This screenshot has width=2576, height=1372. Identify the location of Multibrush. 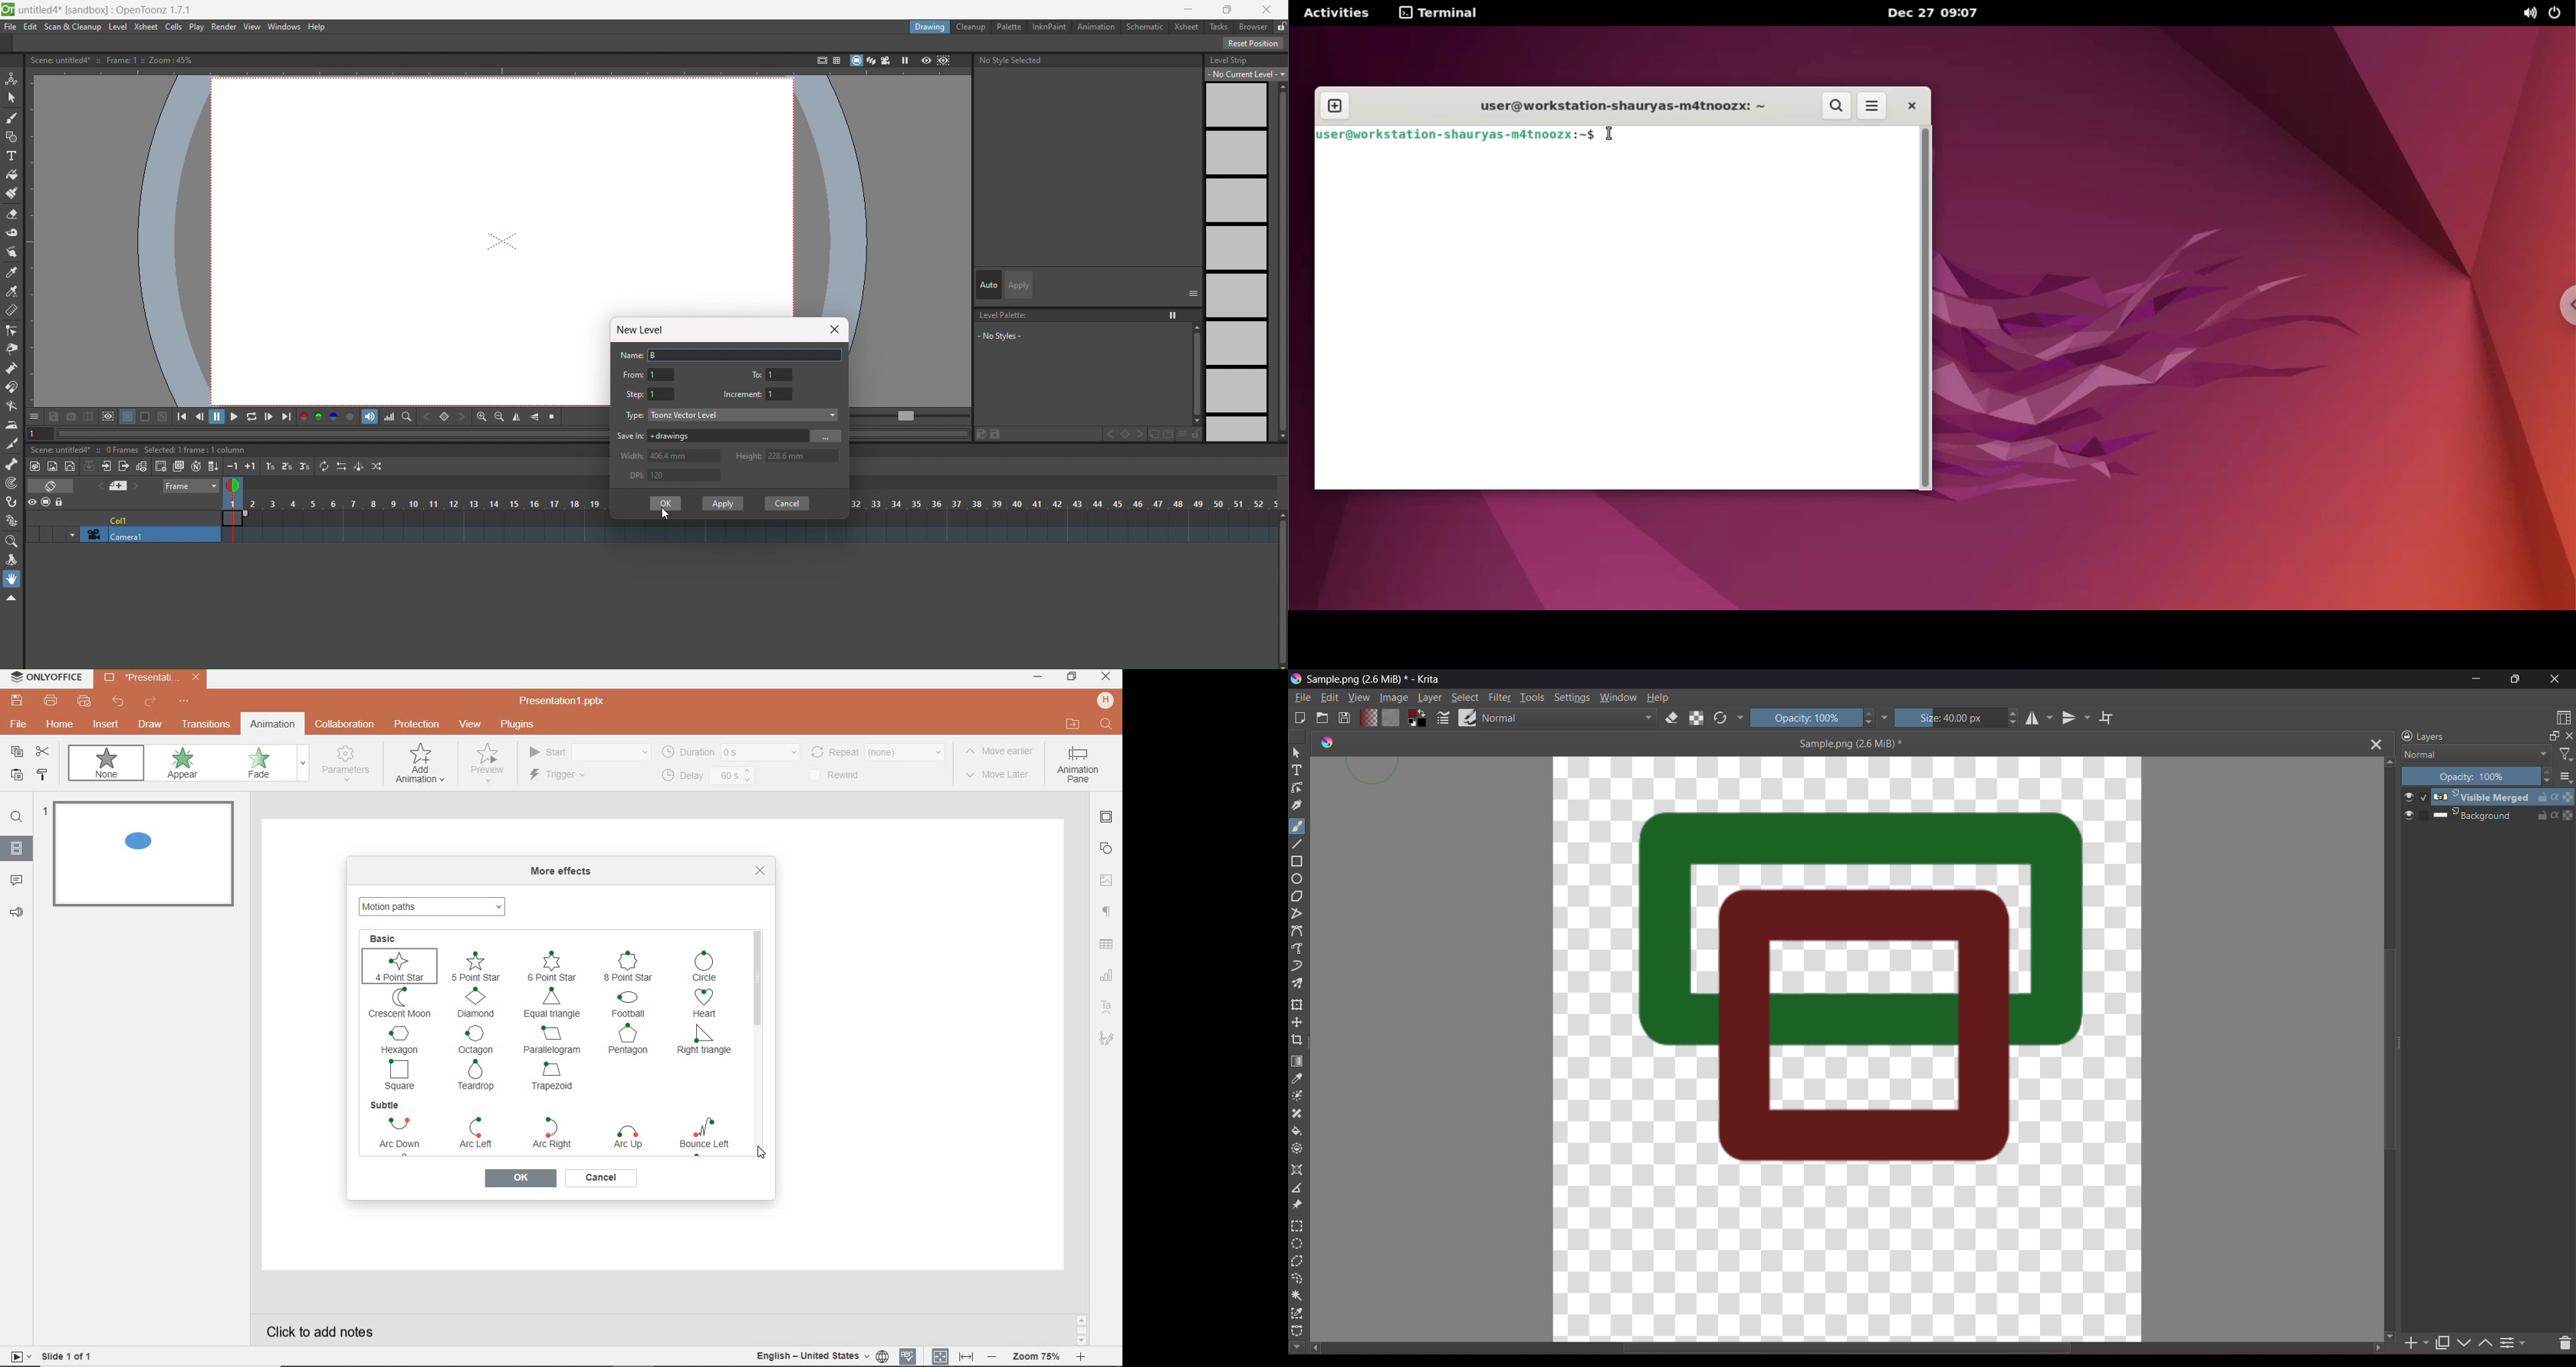
(1299, 984).